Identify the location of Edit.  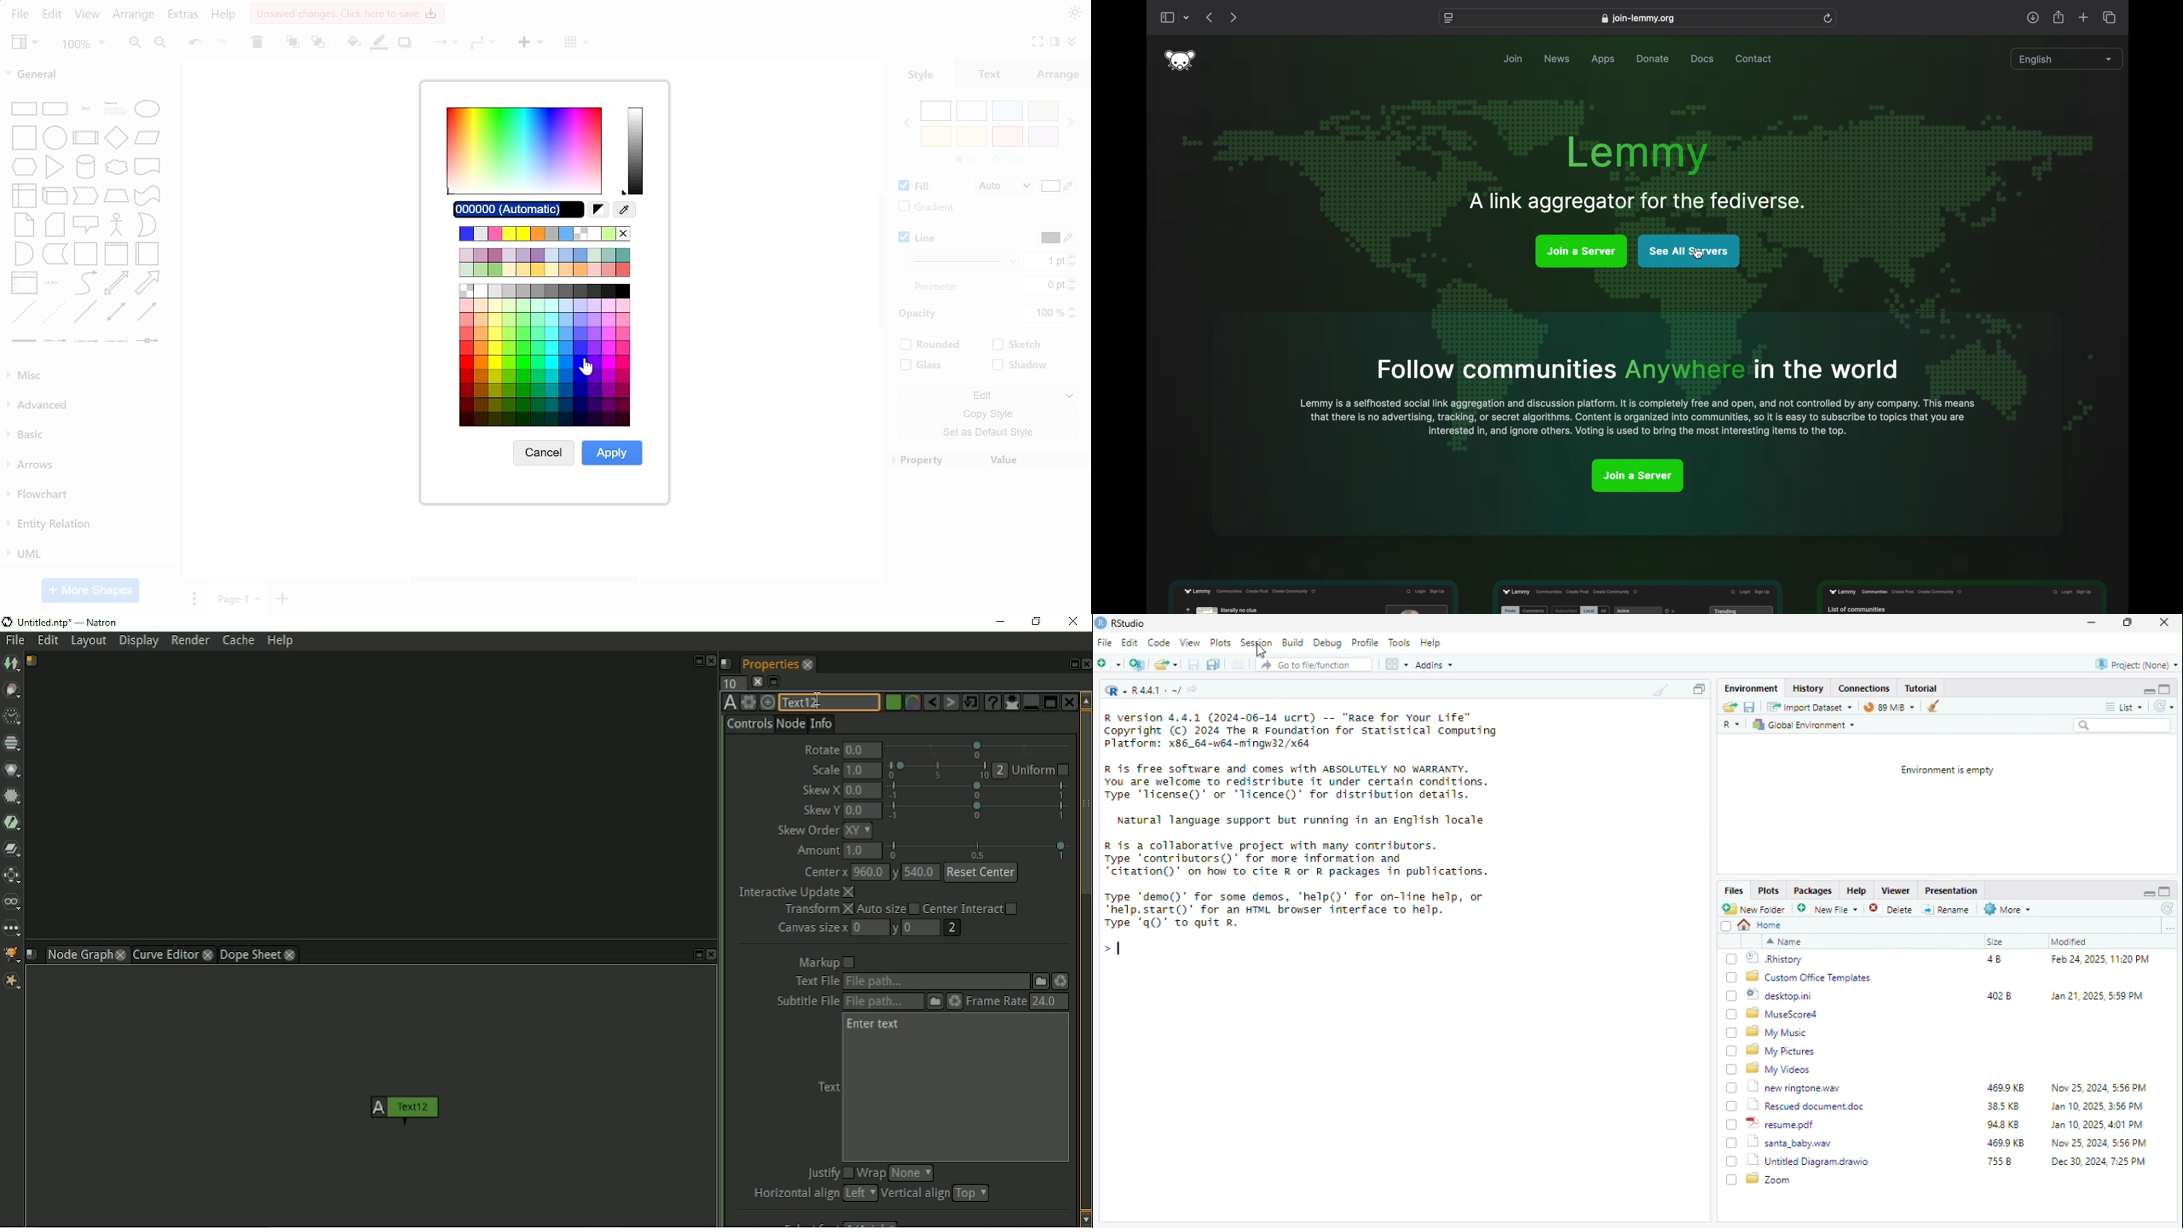
(1130, 642).